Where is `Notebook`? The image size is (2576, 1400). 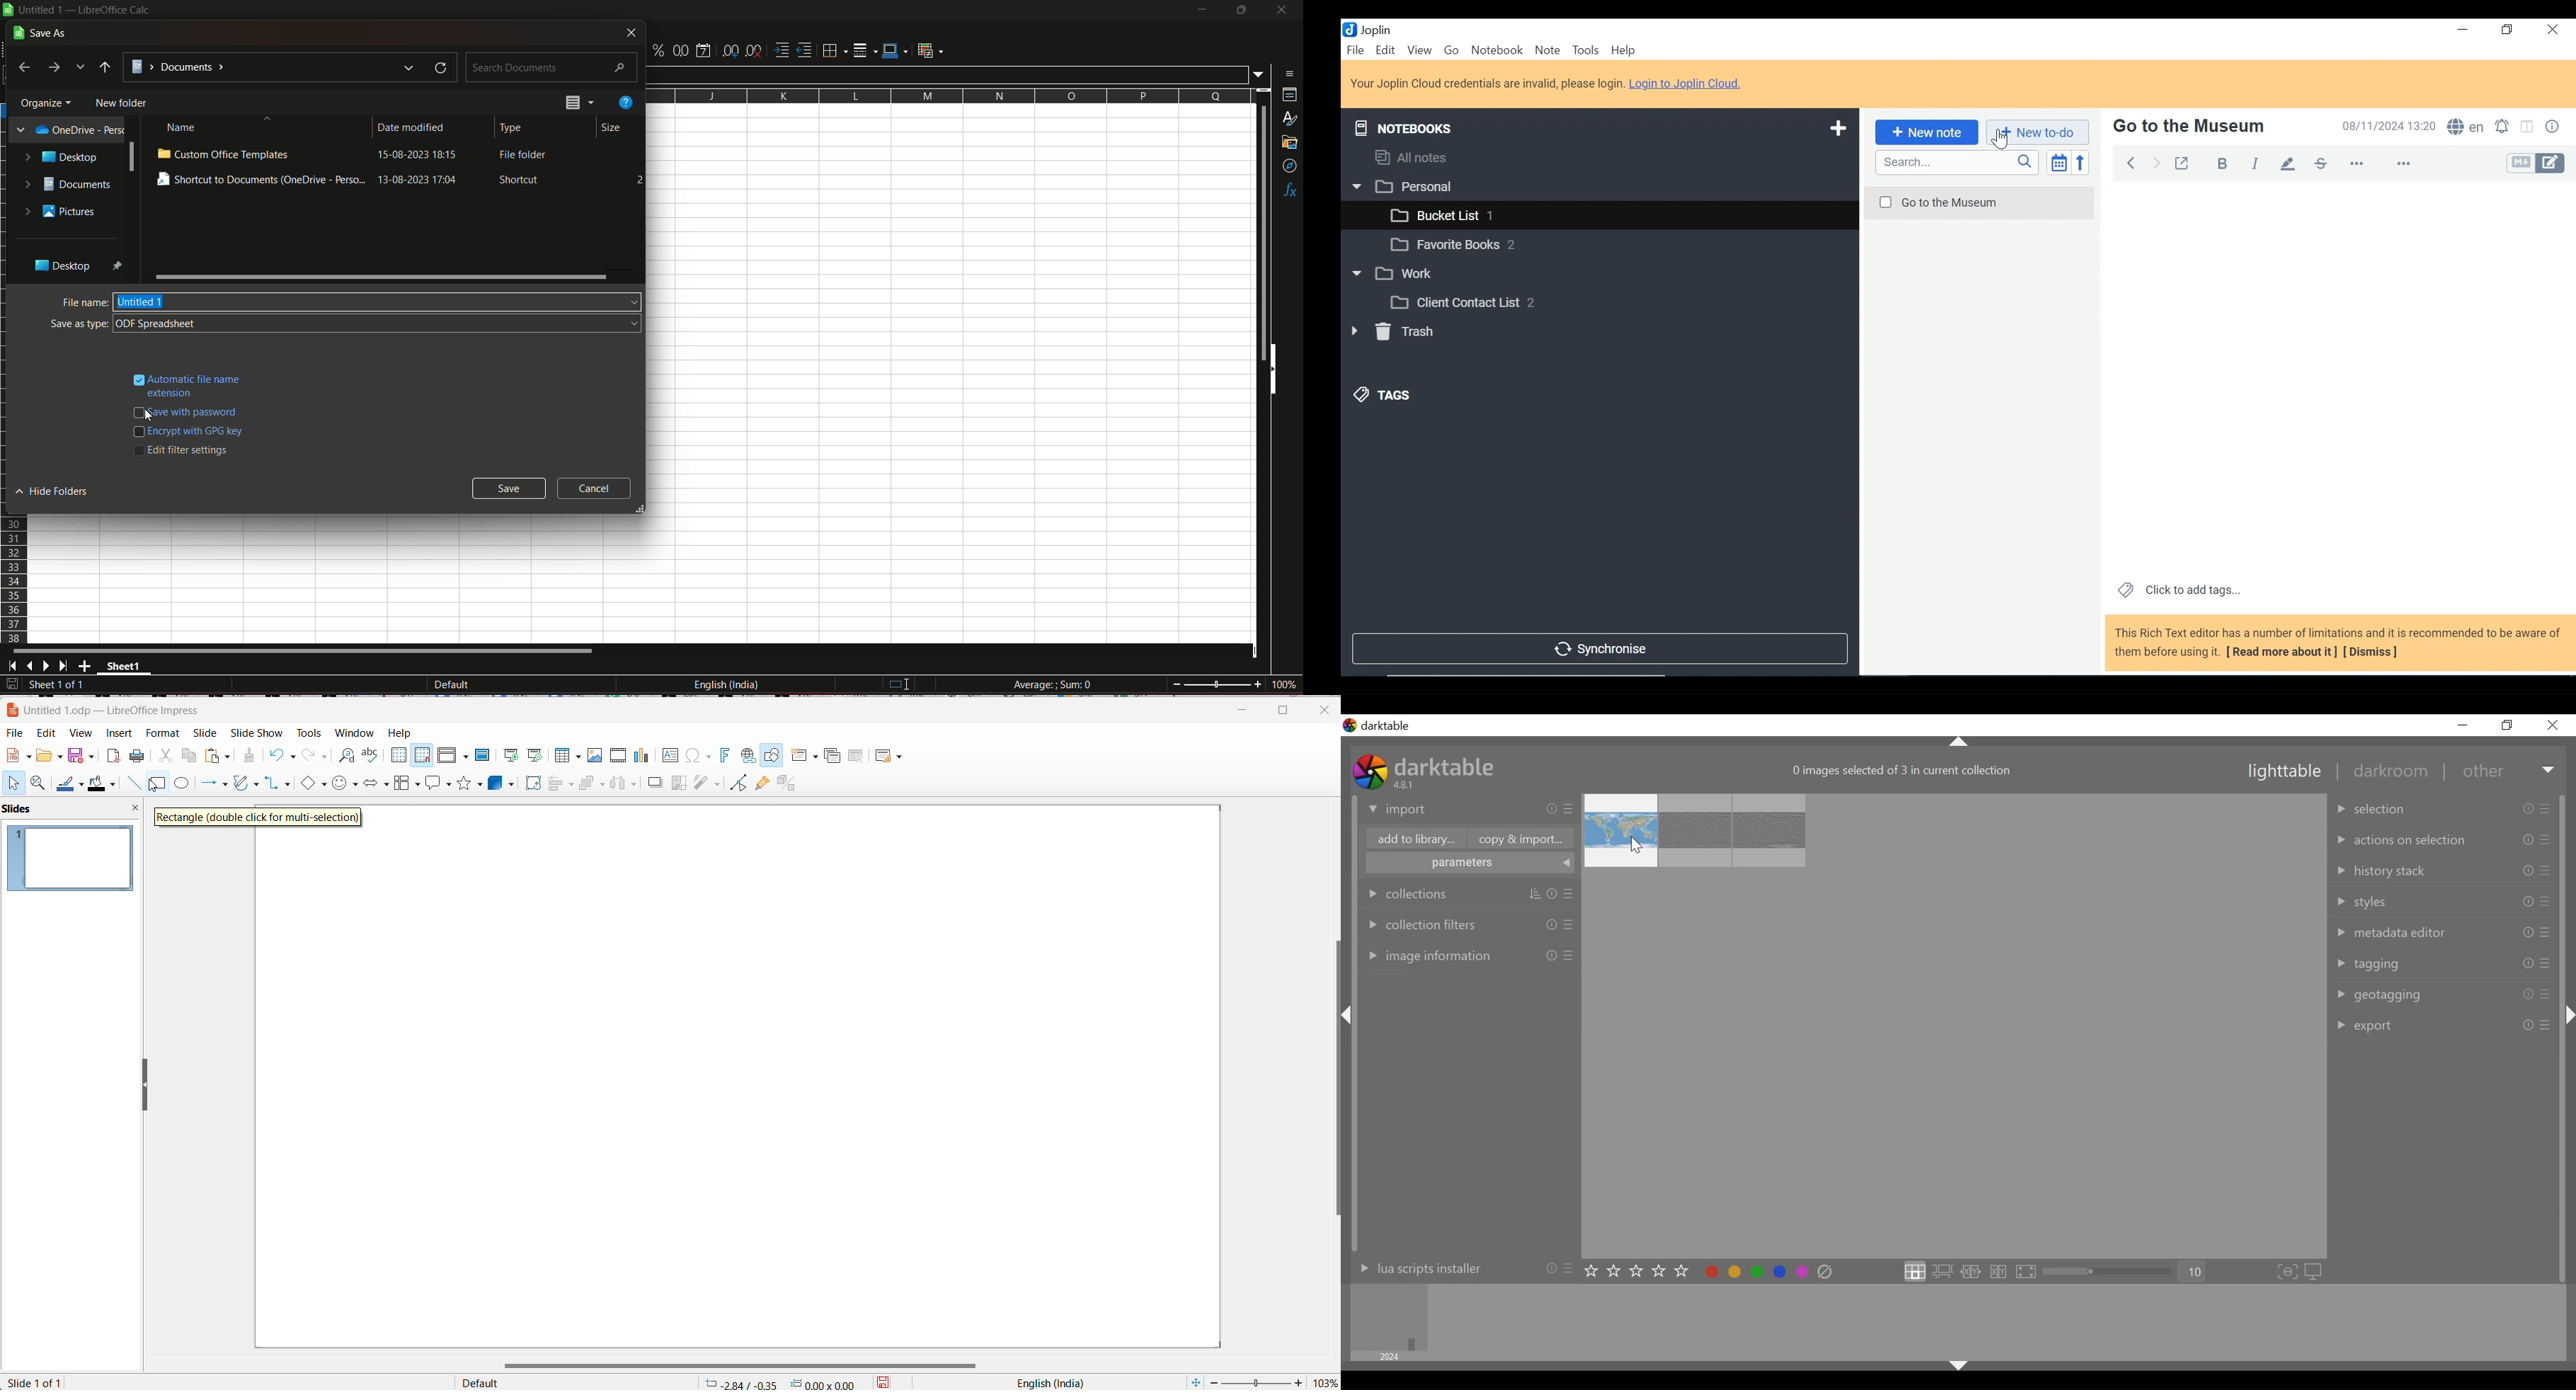
Notebook is located at coordinates (1601, 273).